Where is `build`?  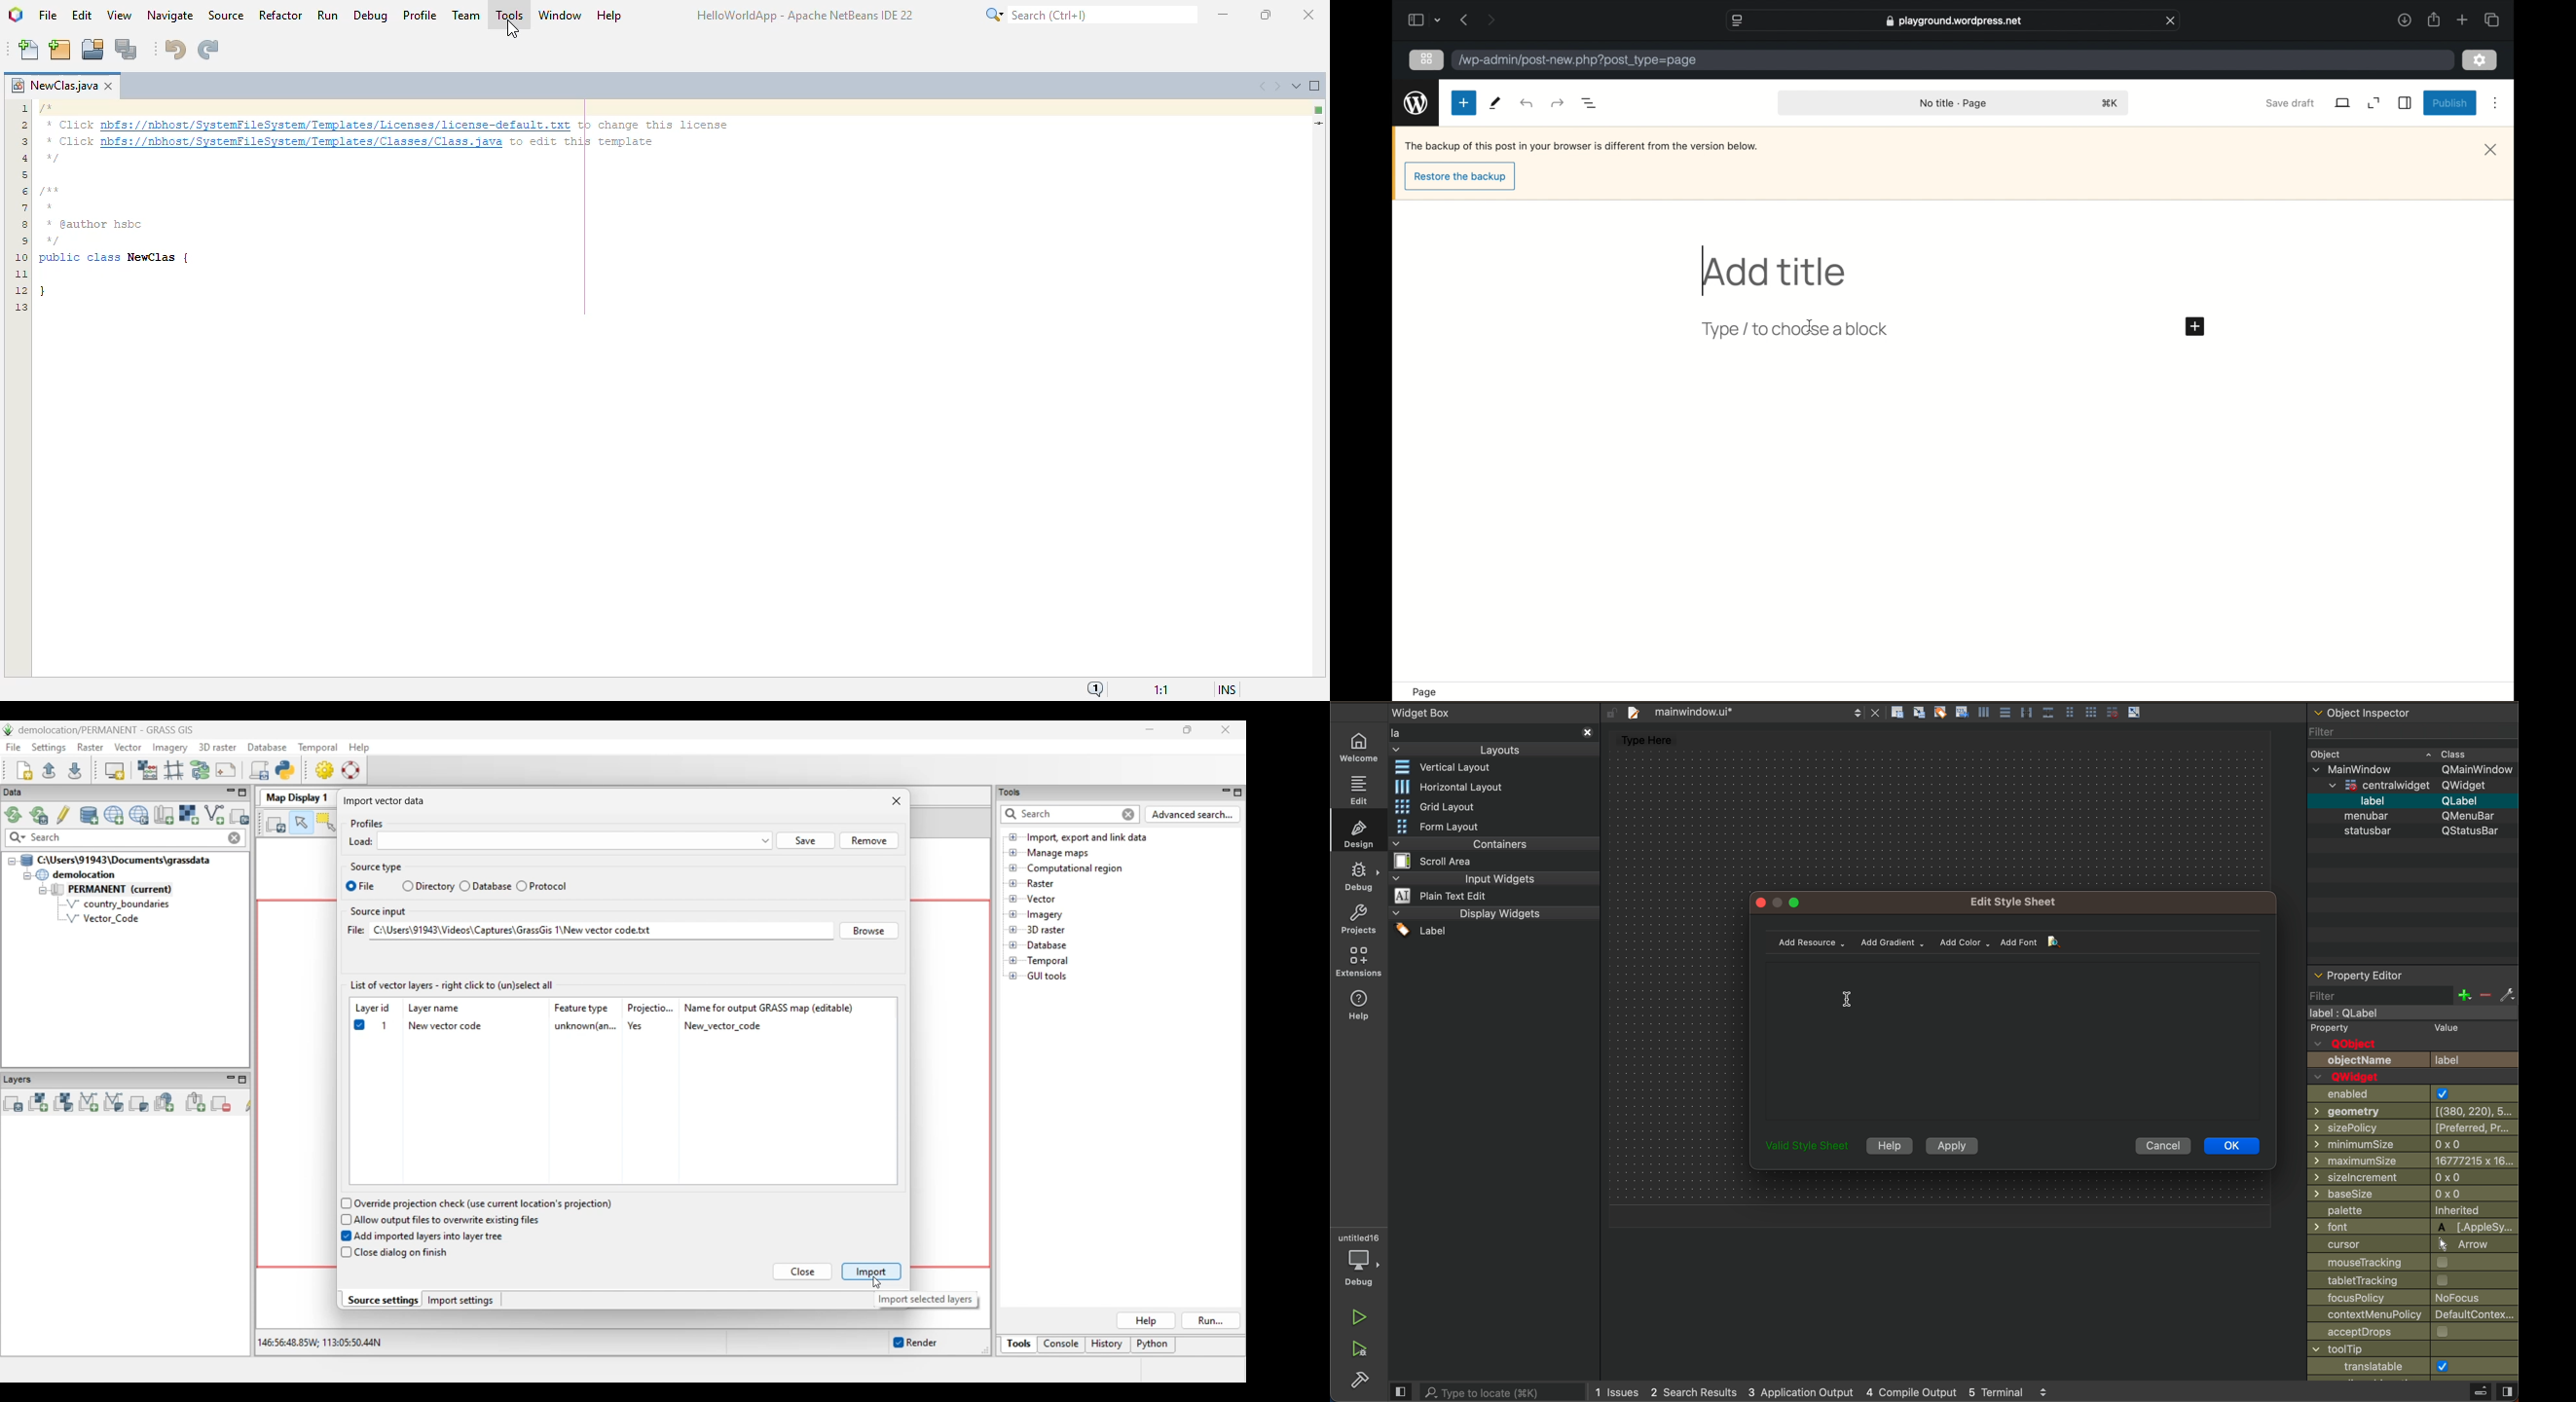 build is located at coordinates (1361, 1381).